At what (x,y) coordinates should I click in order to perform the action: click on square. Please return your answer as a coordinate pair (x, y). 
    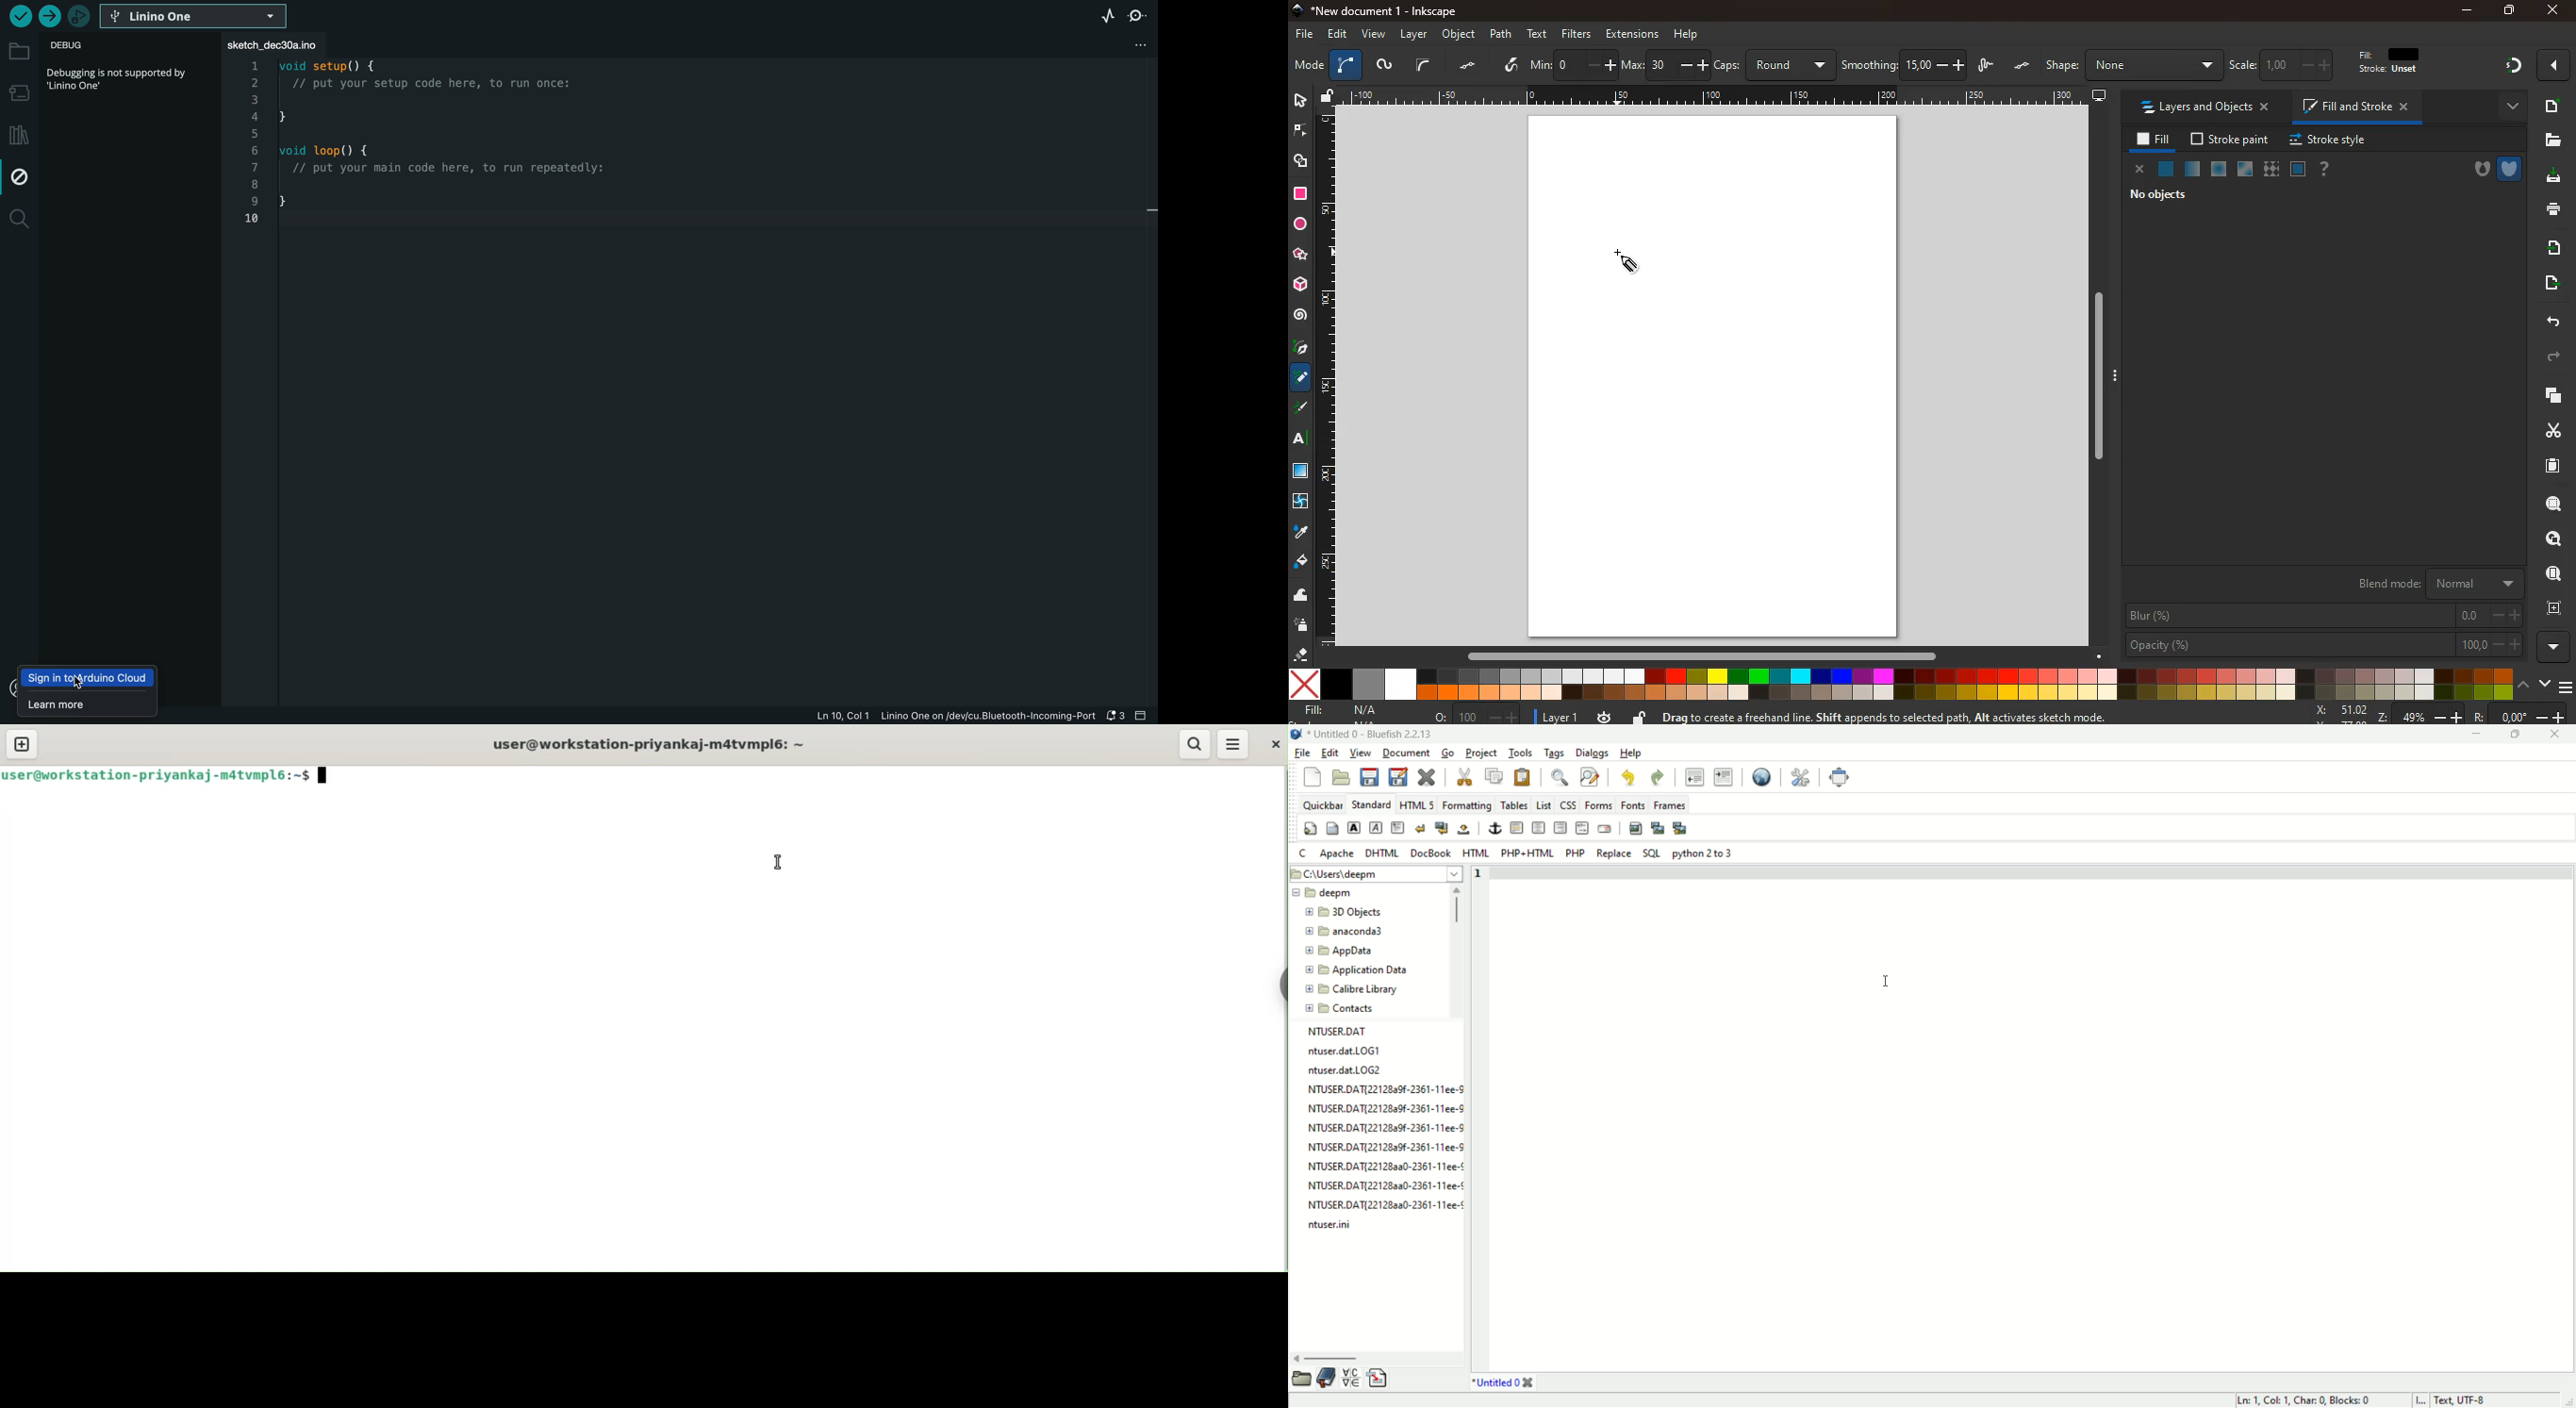
    Looking at the image, I should click on (1300, 192).